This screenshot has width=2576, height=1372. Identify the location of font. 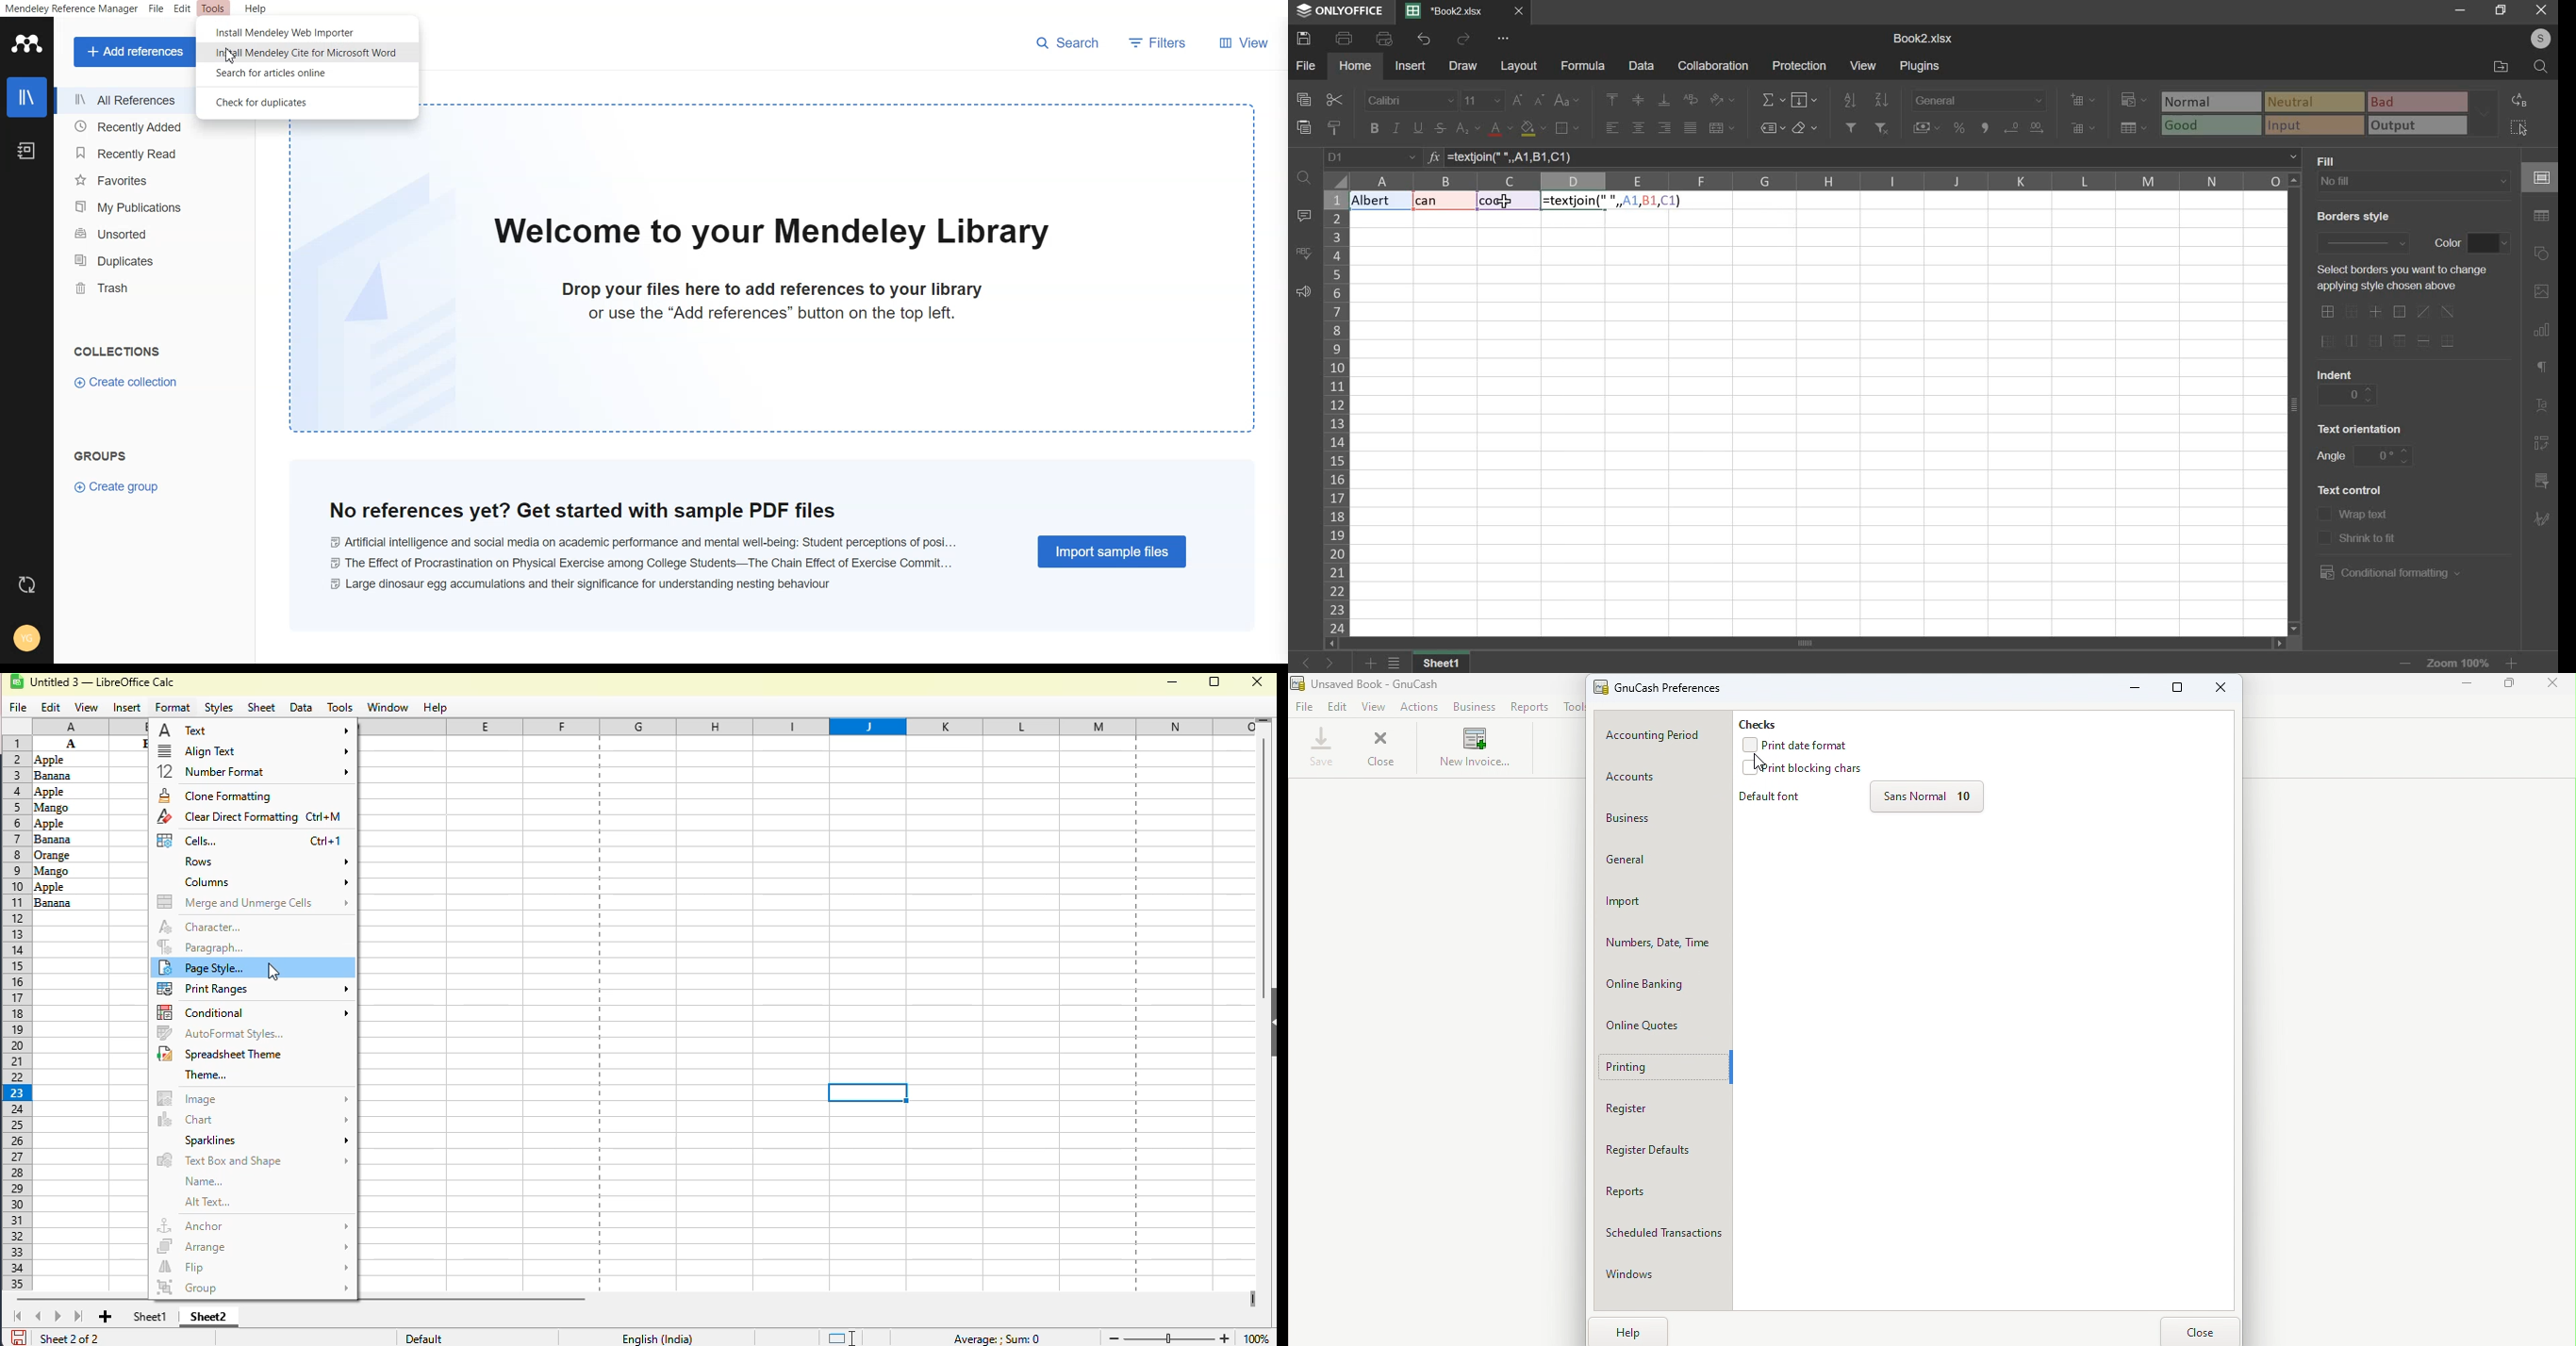
(1410, 100).